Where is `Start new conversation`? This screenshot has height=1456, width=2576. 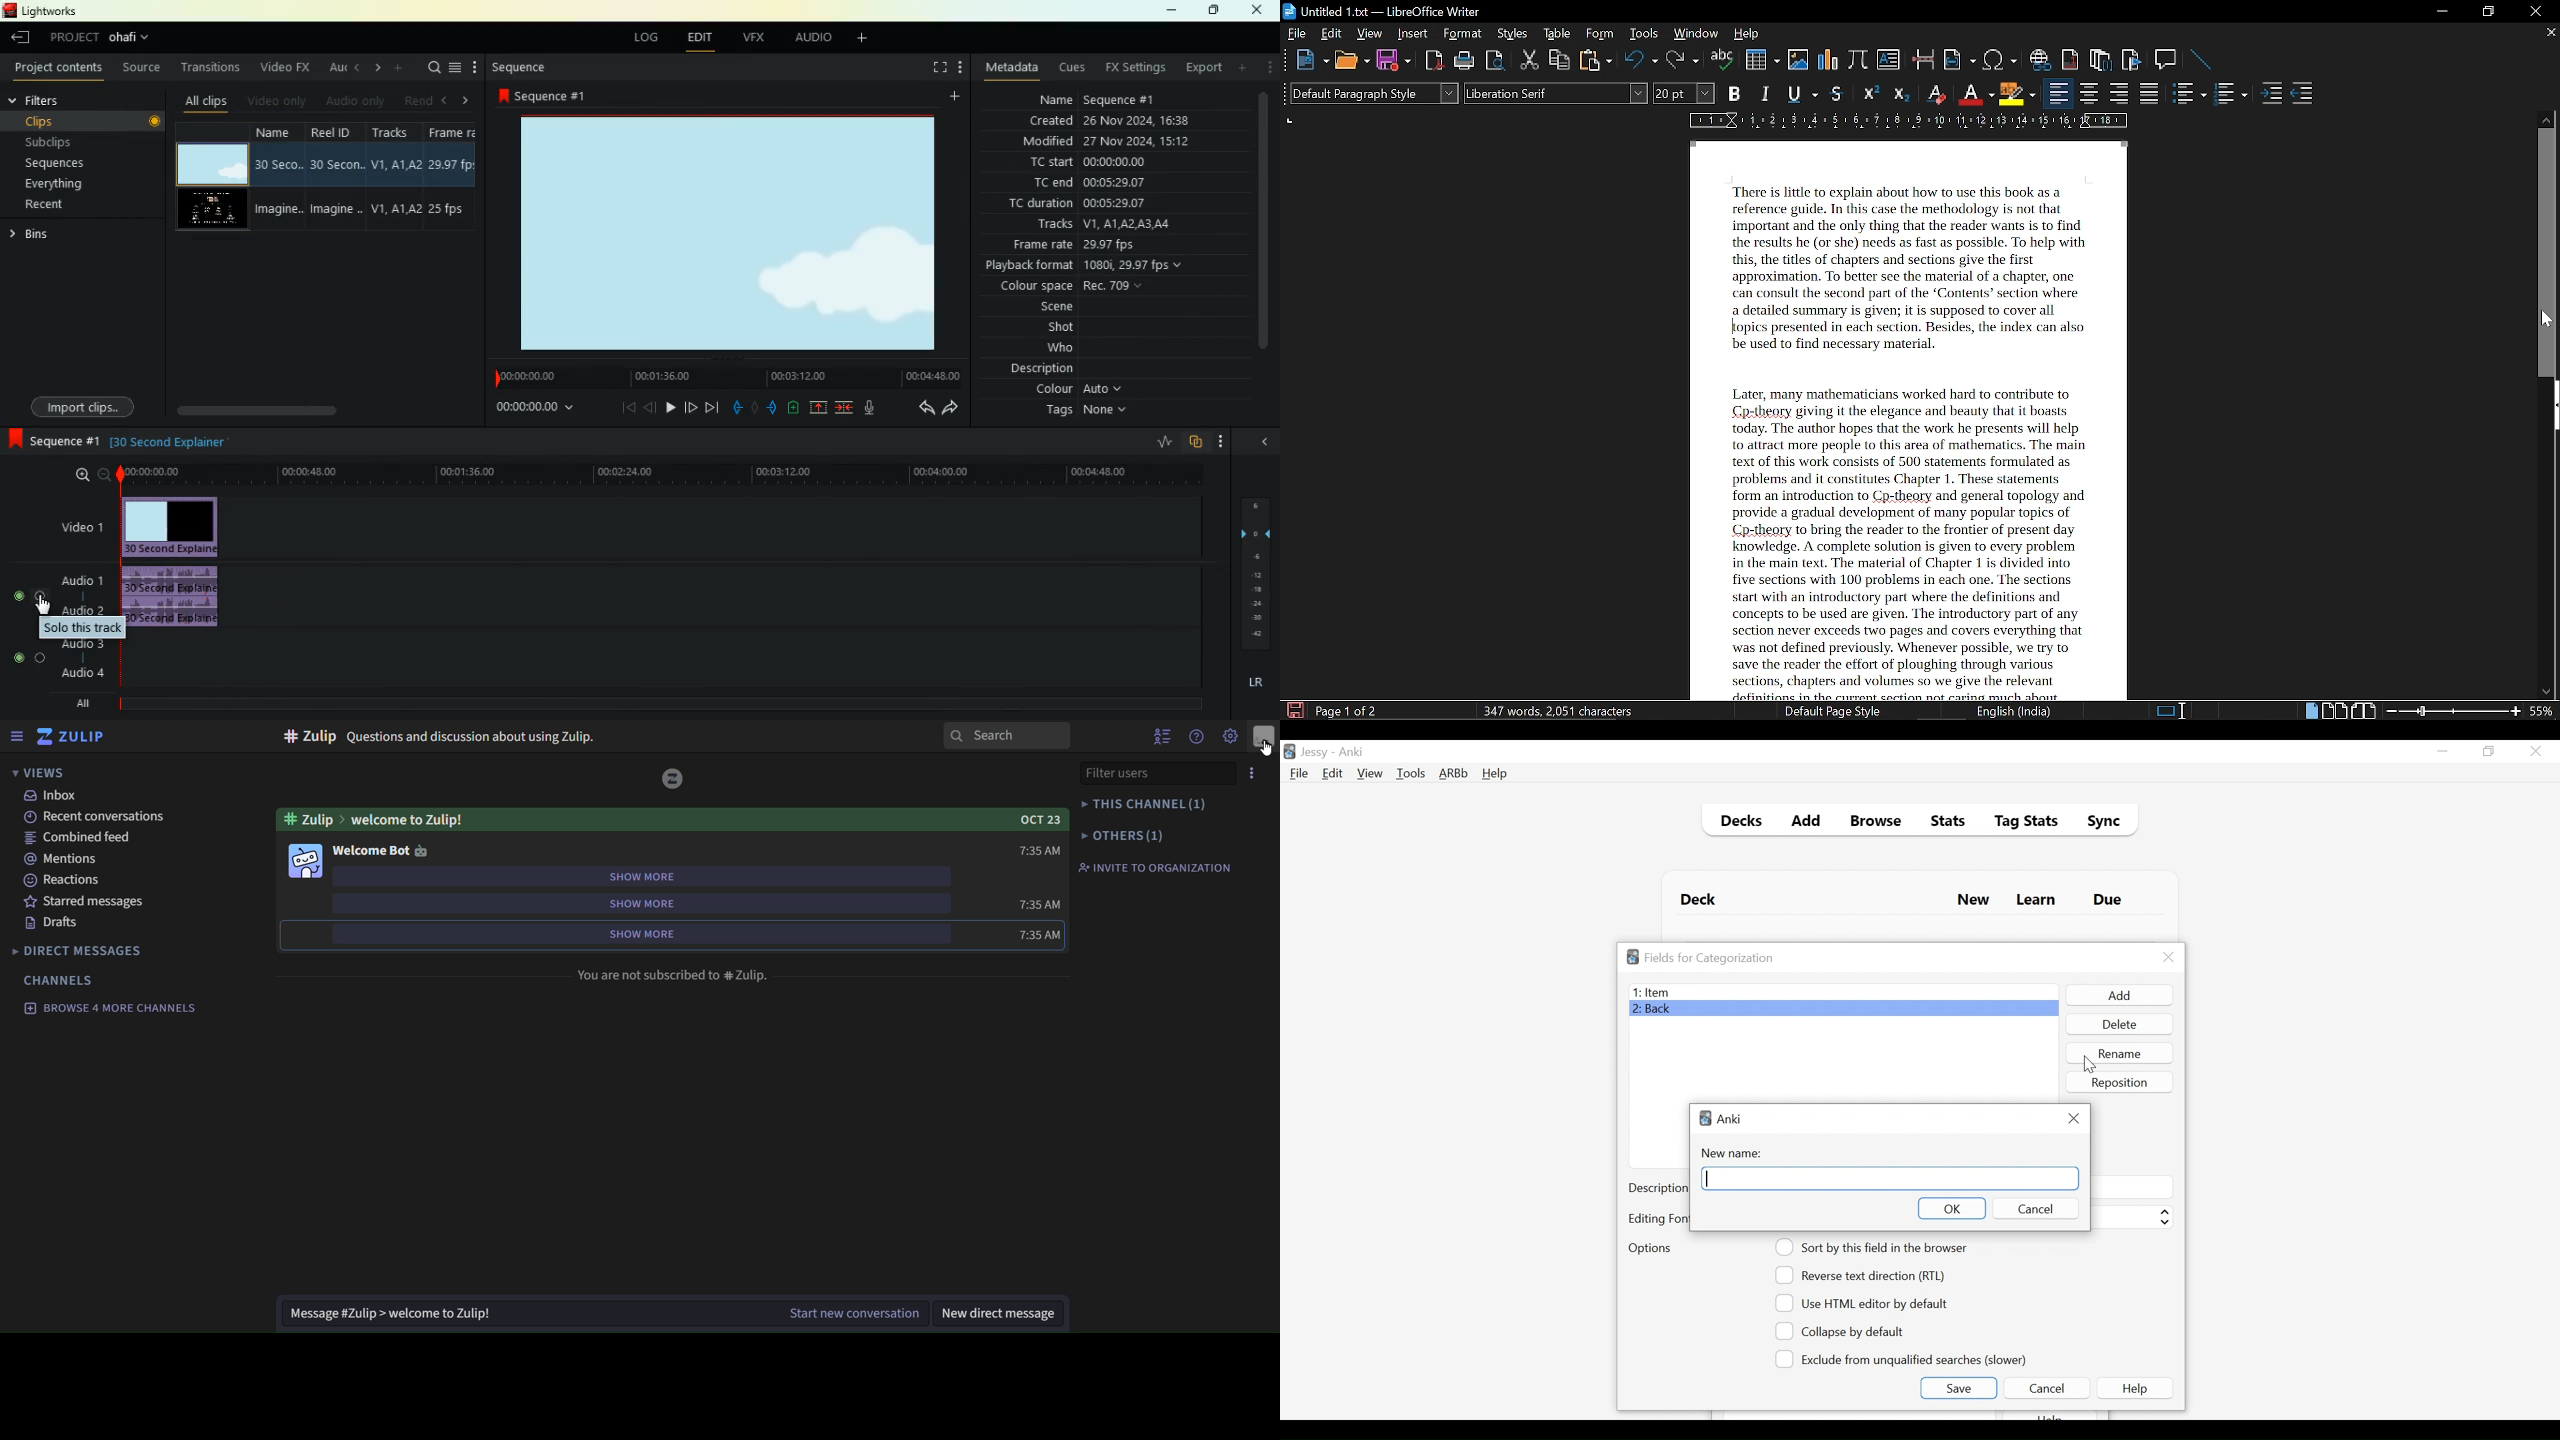 Start new conversation is located at coordinates (840, 1313).